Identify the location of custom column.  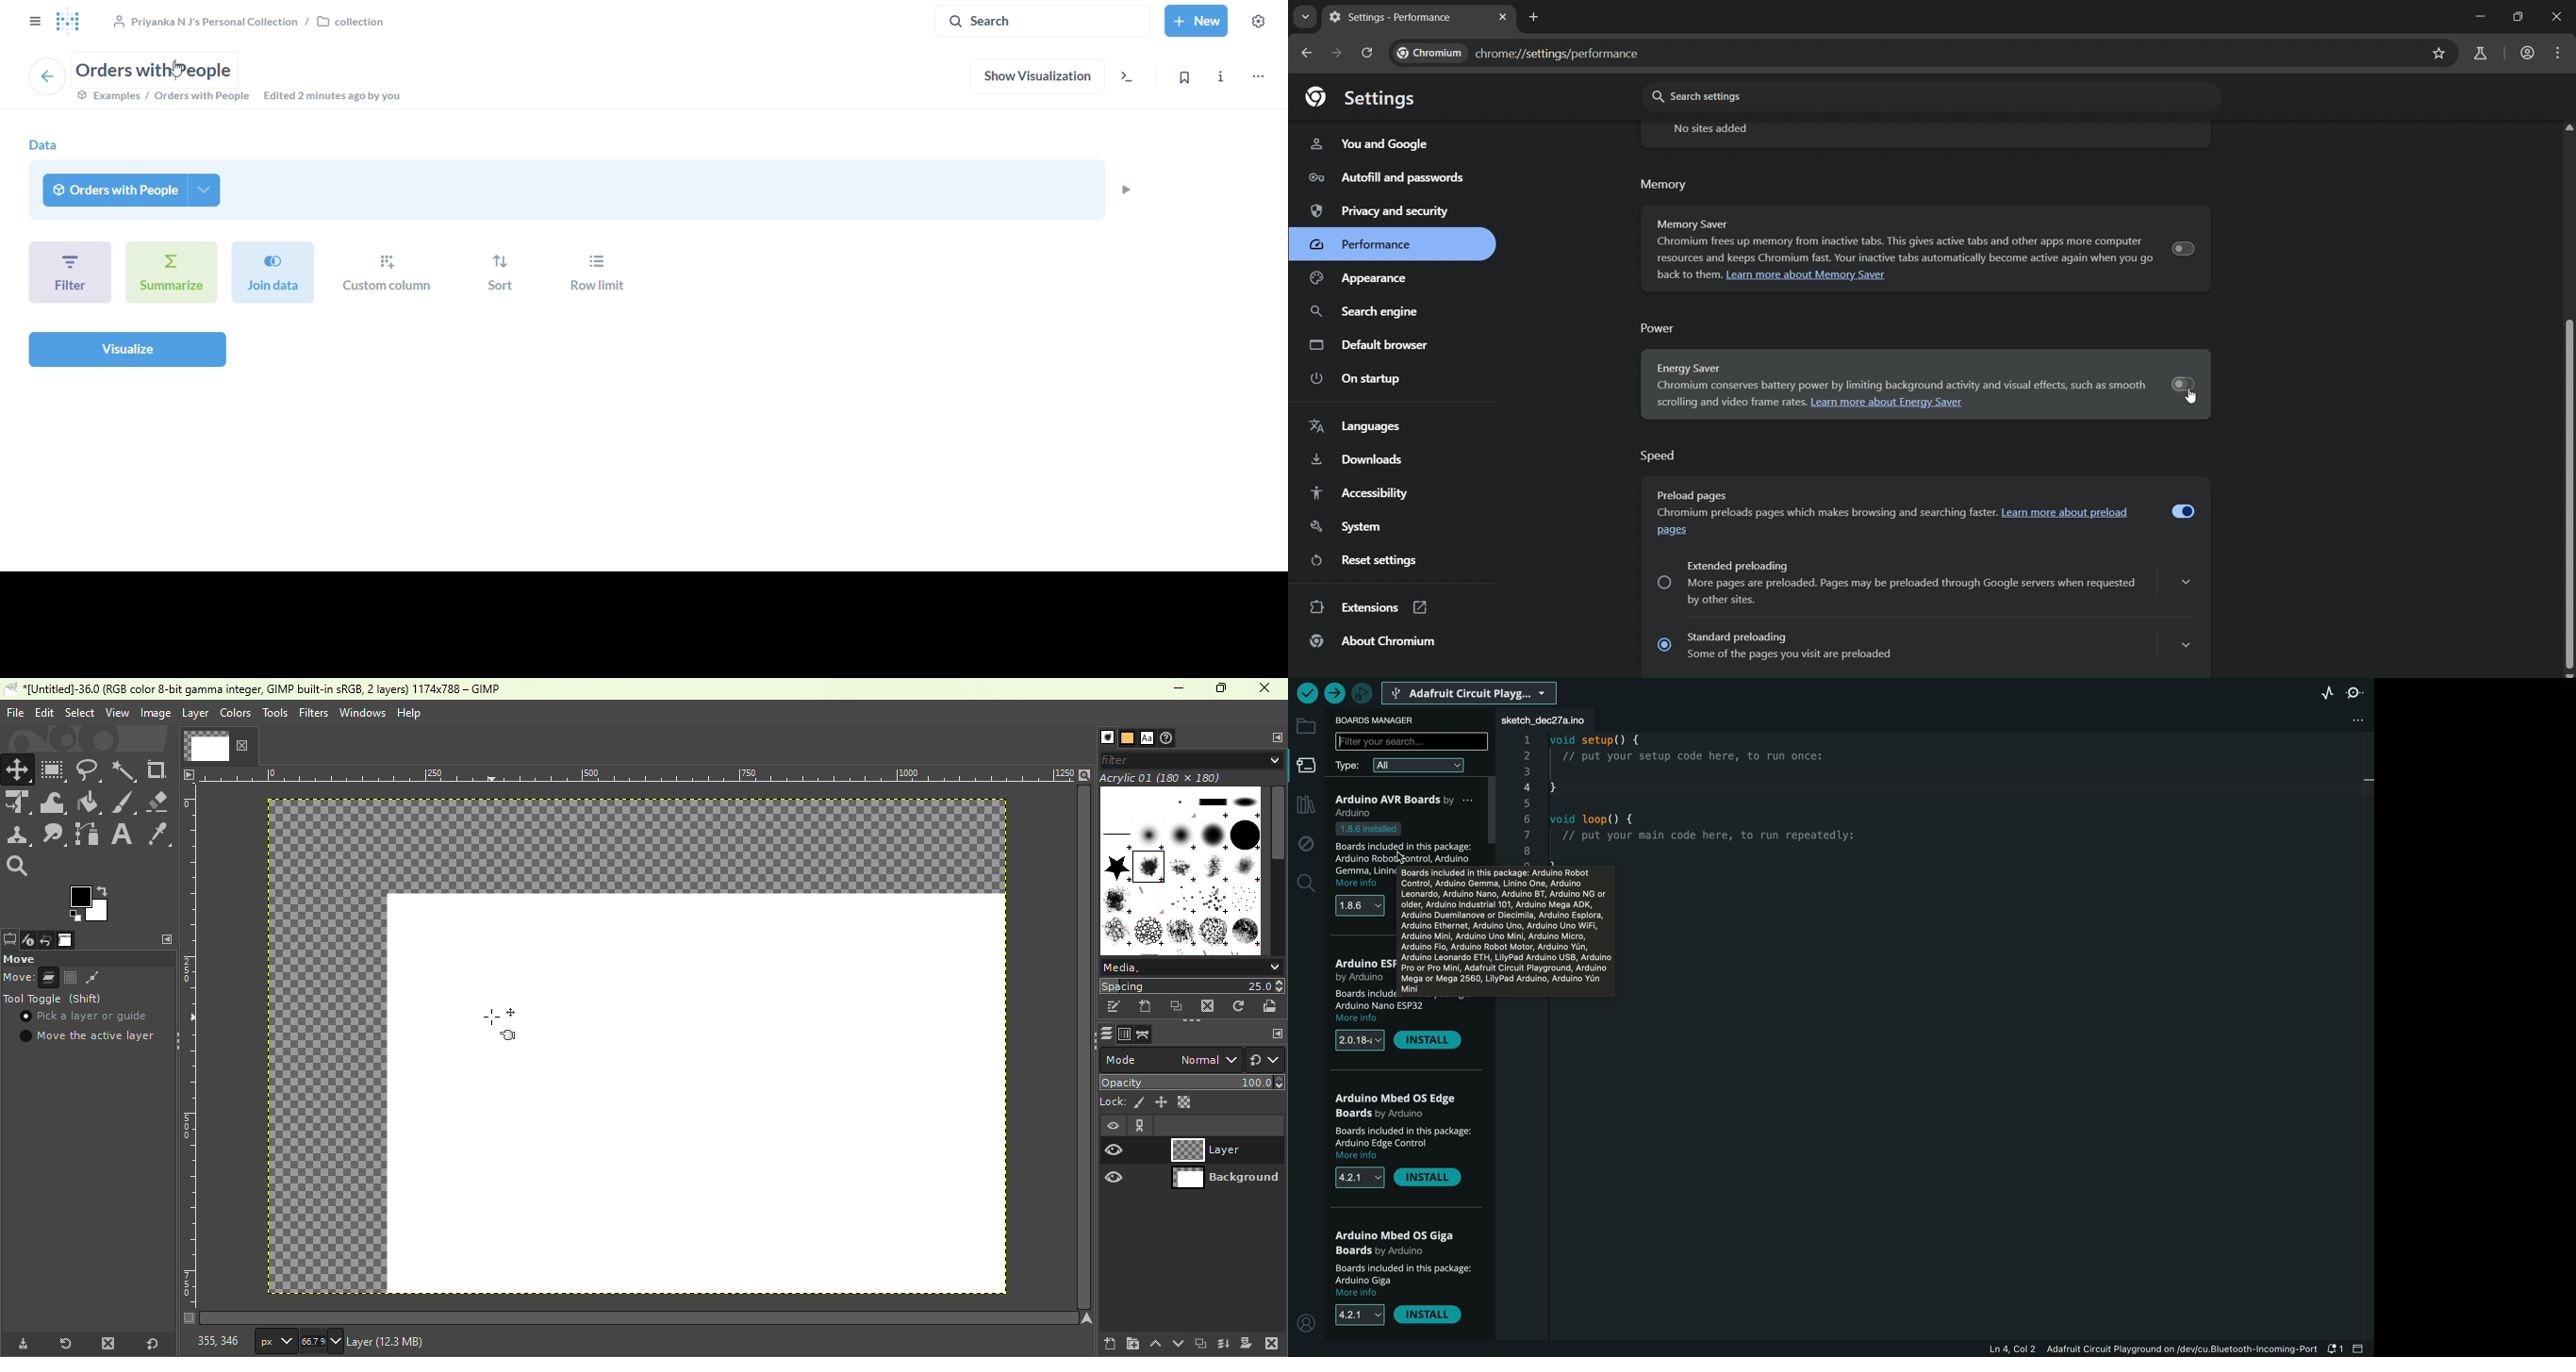
(389, 273).